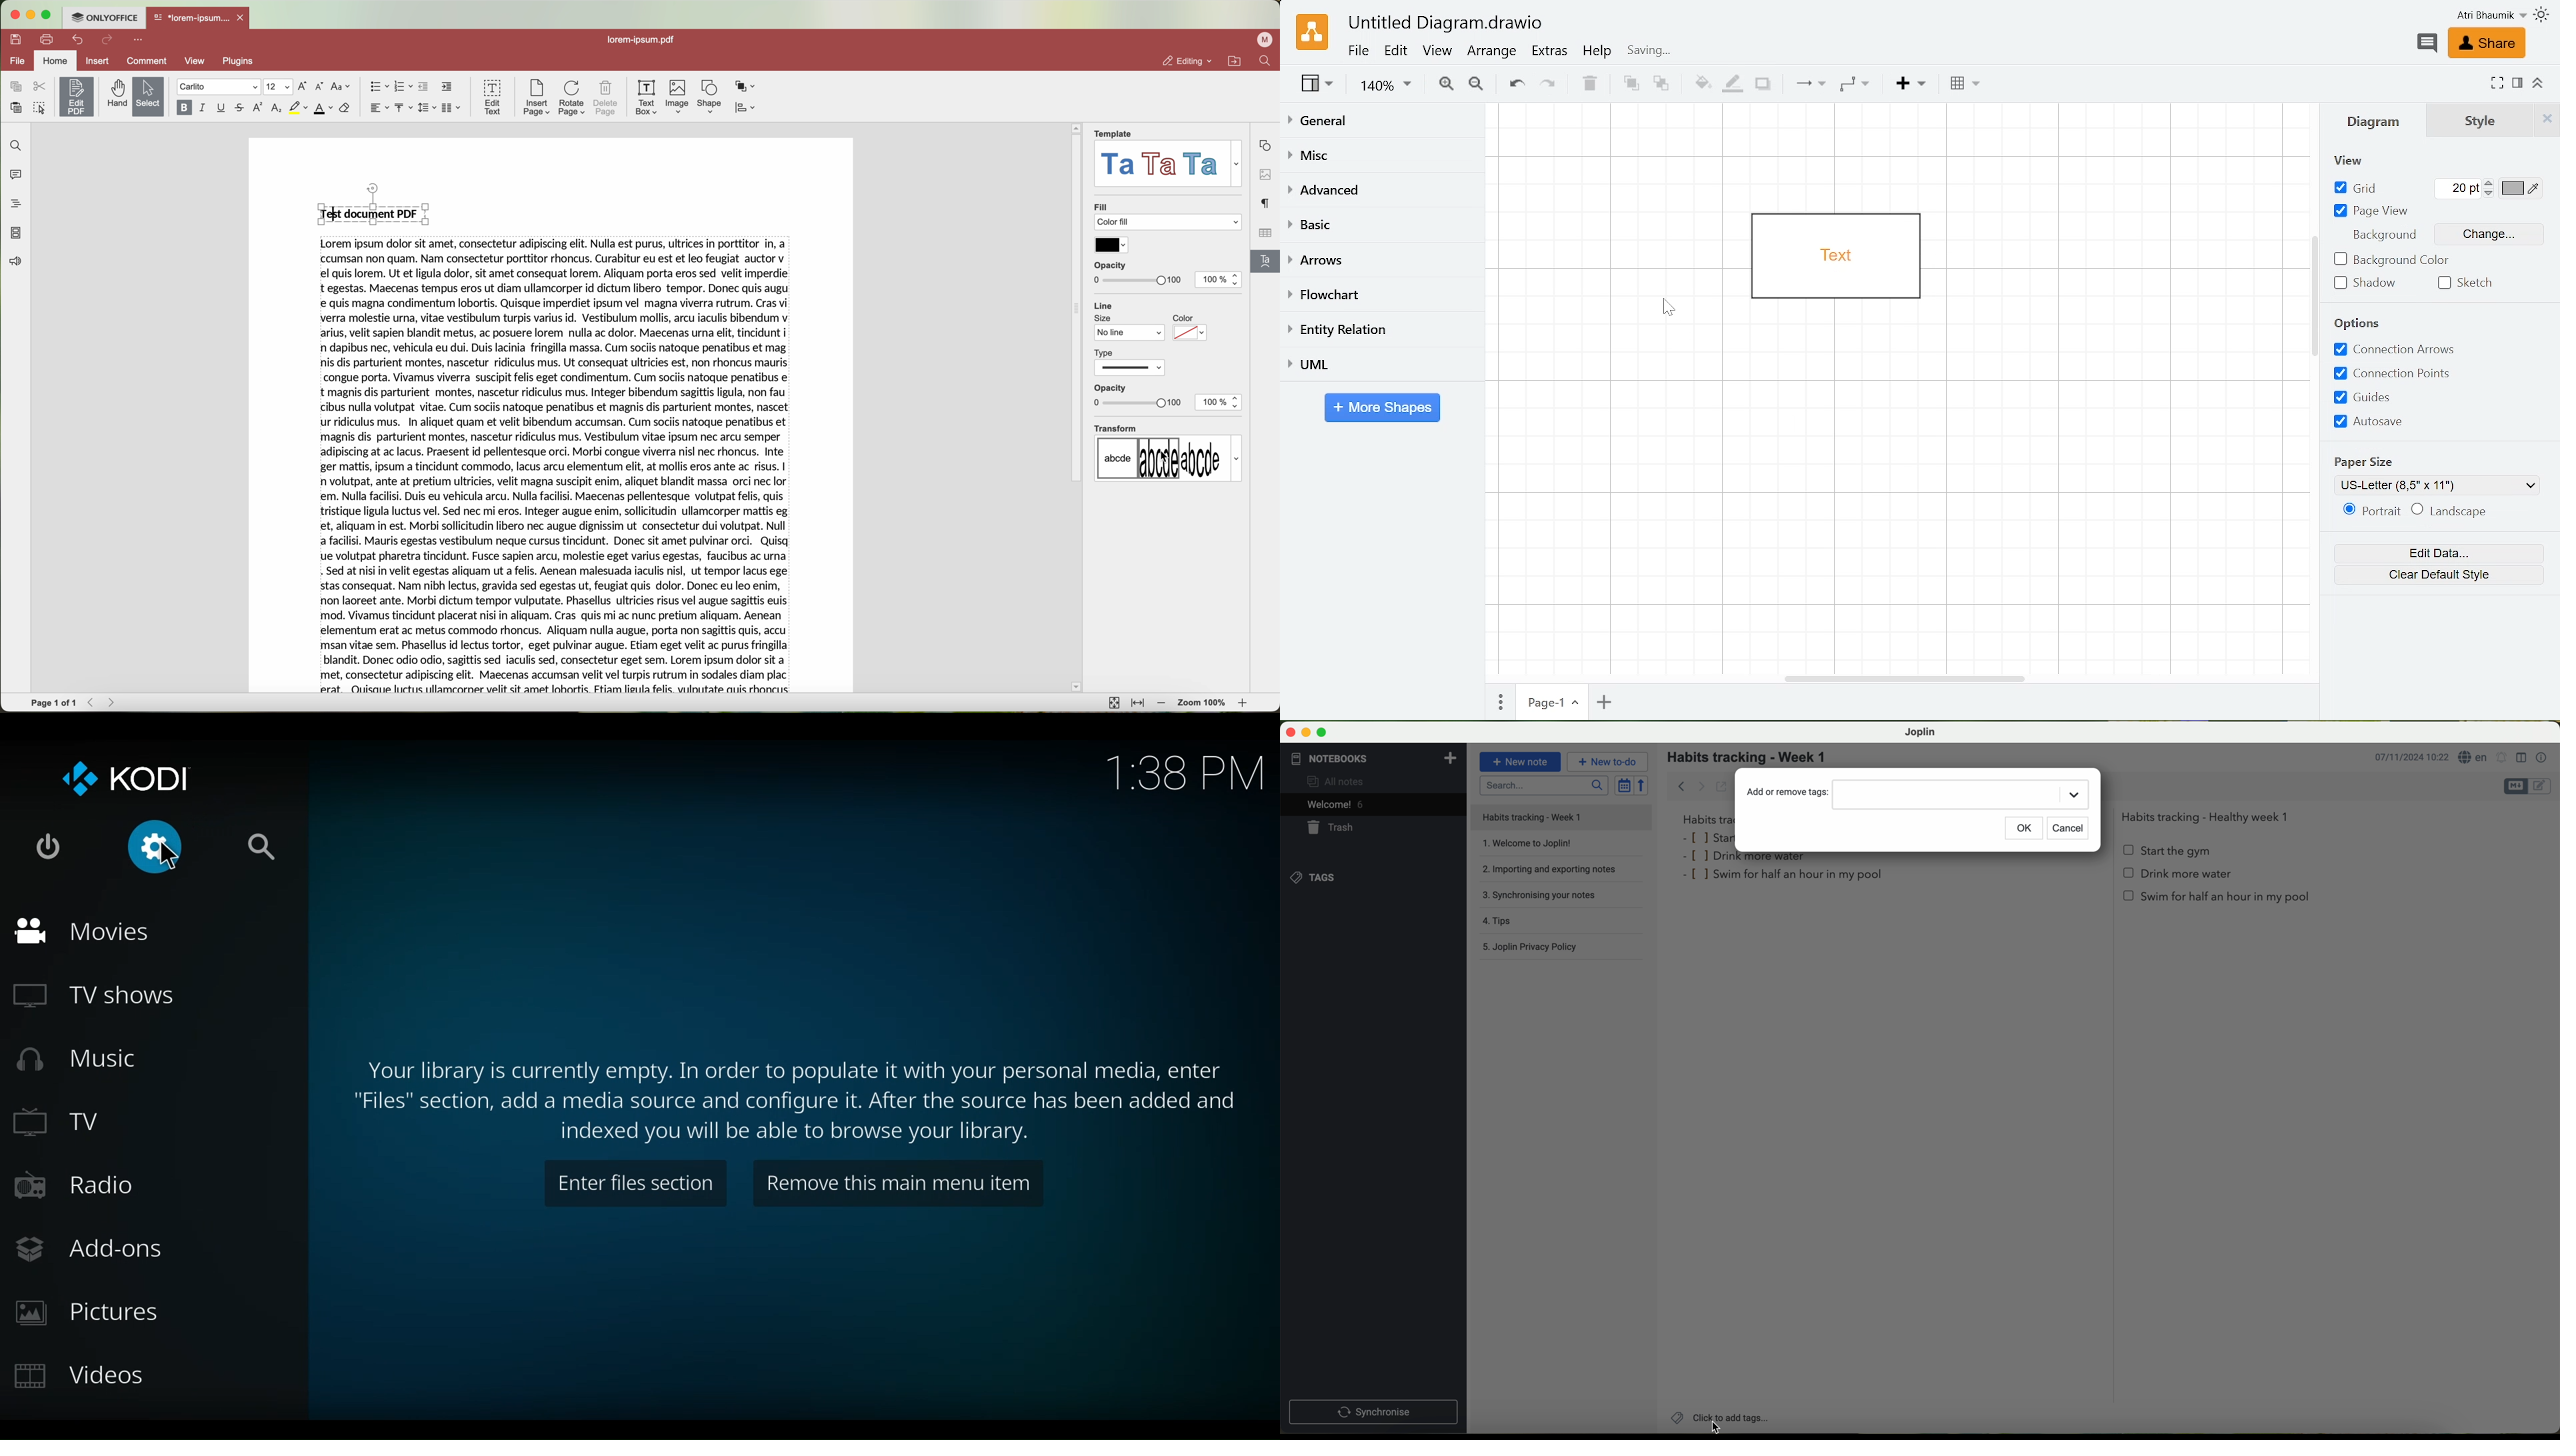 This screenshot has height=1456, width=2576. I want to click on Last change, so click(1702, 55).